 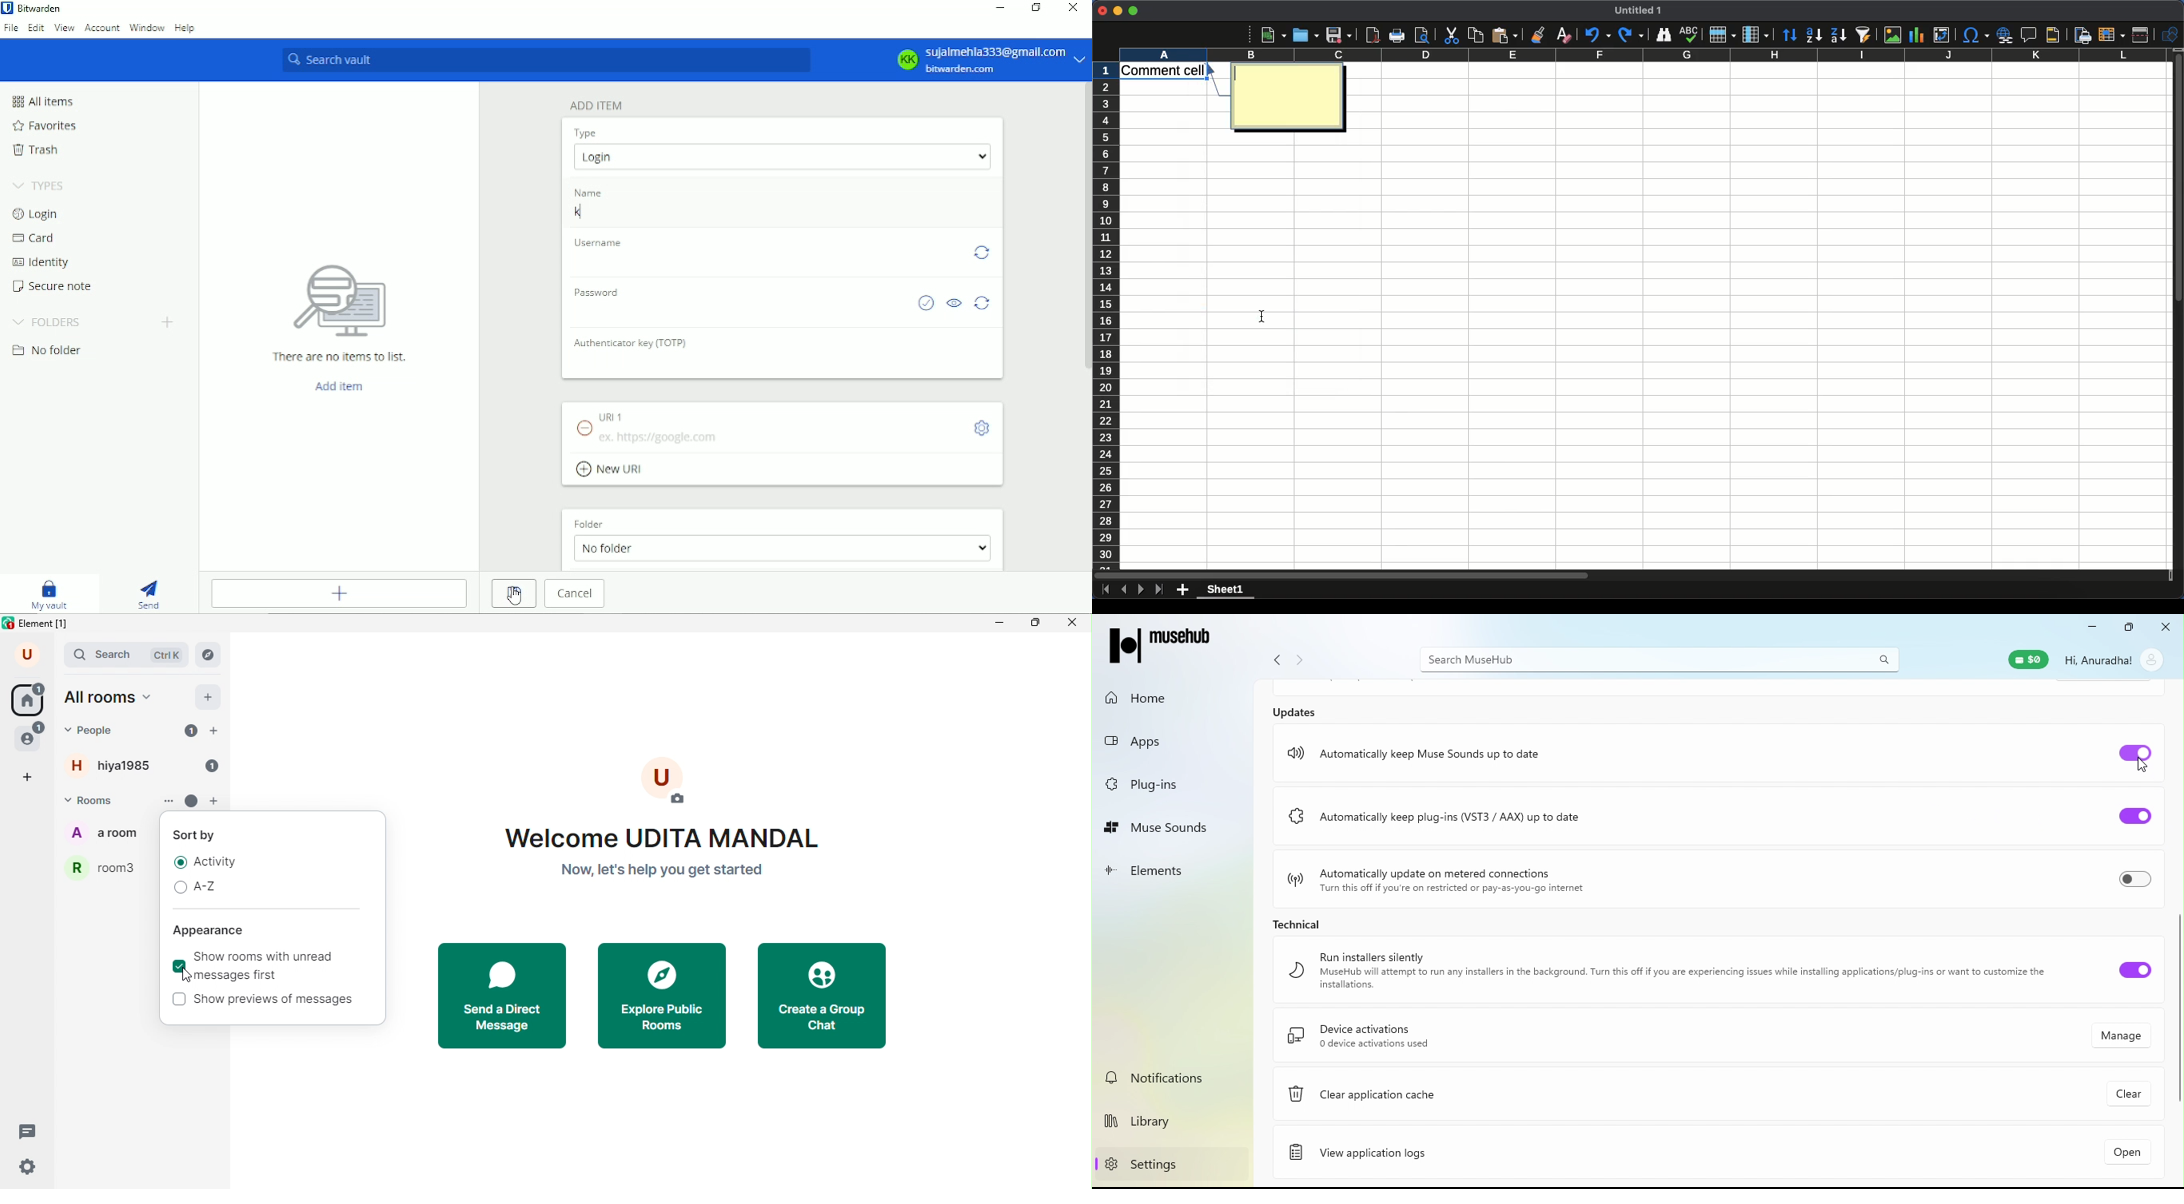 I want to click on Copy, so click(x=1476, y=34).